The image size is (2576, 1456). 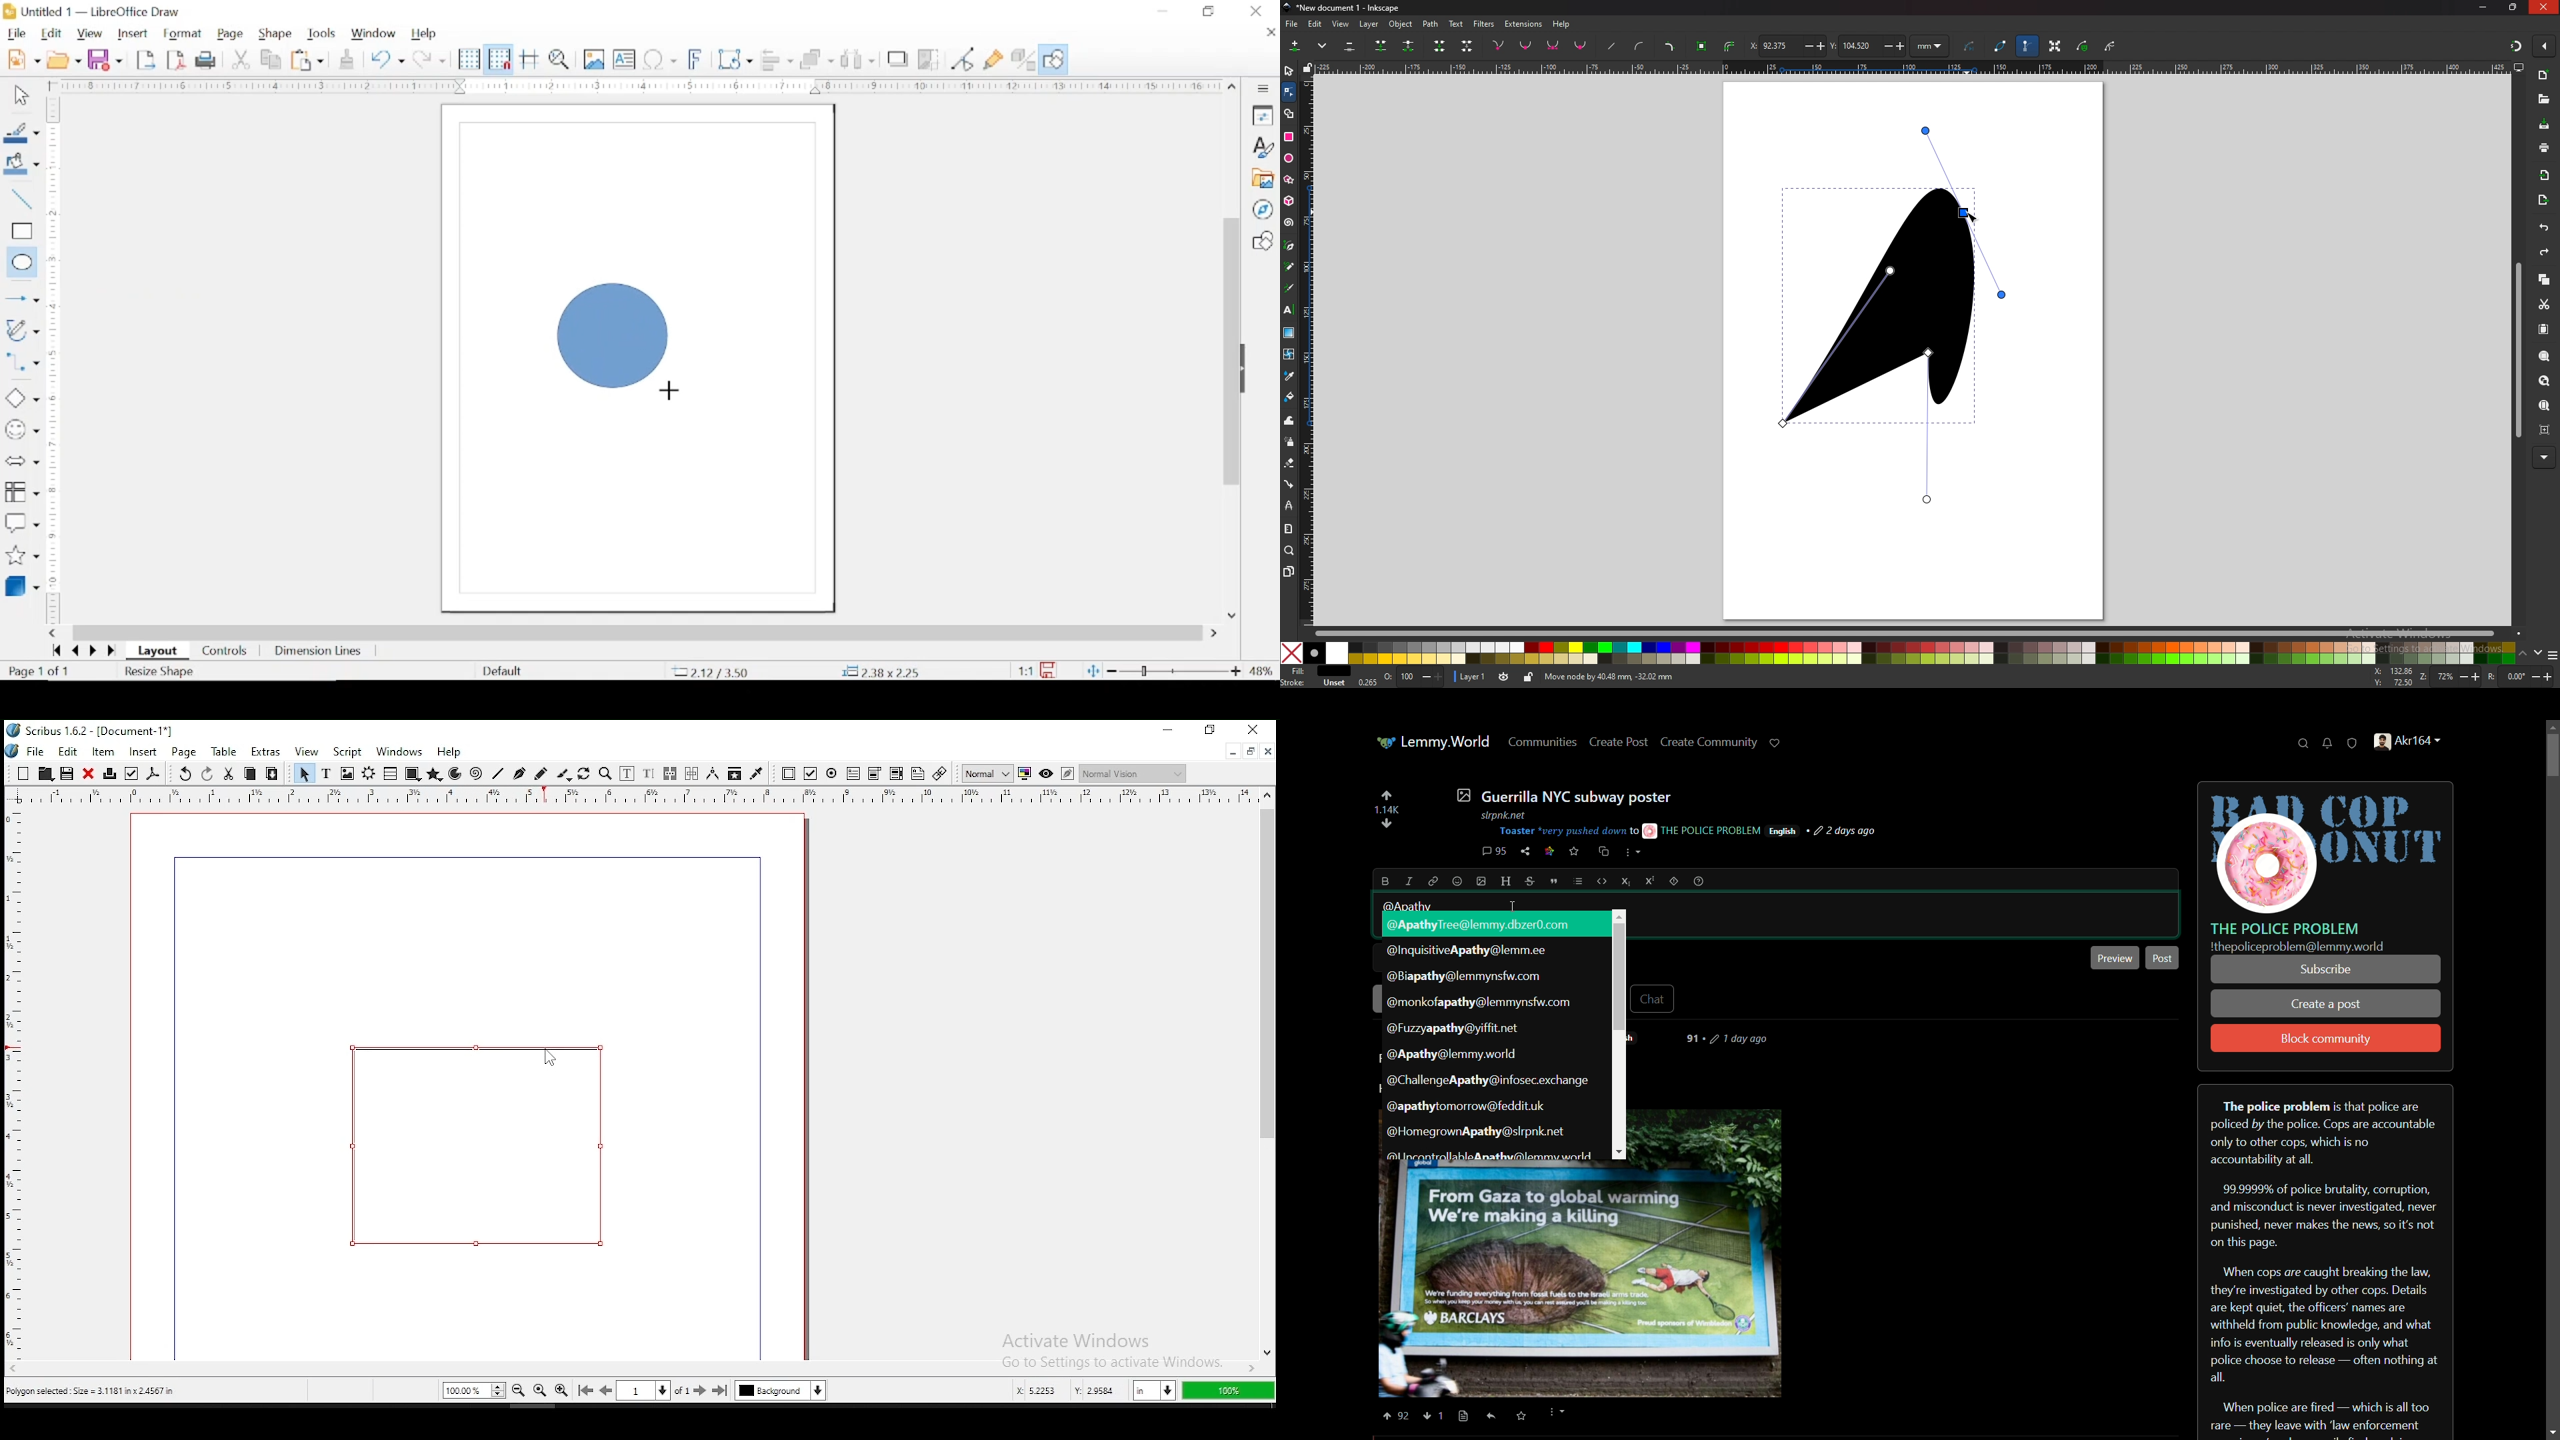 I want to click on show draw functions, so click(x=1055, y=59).